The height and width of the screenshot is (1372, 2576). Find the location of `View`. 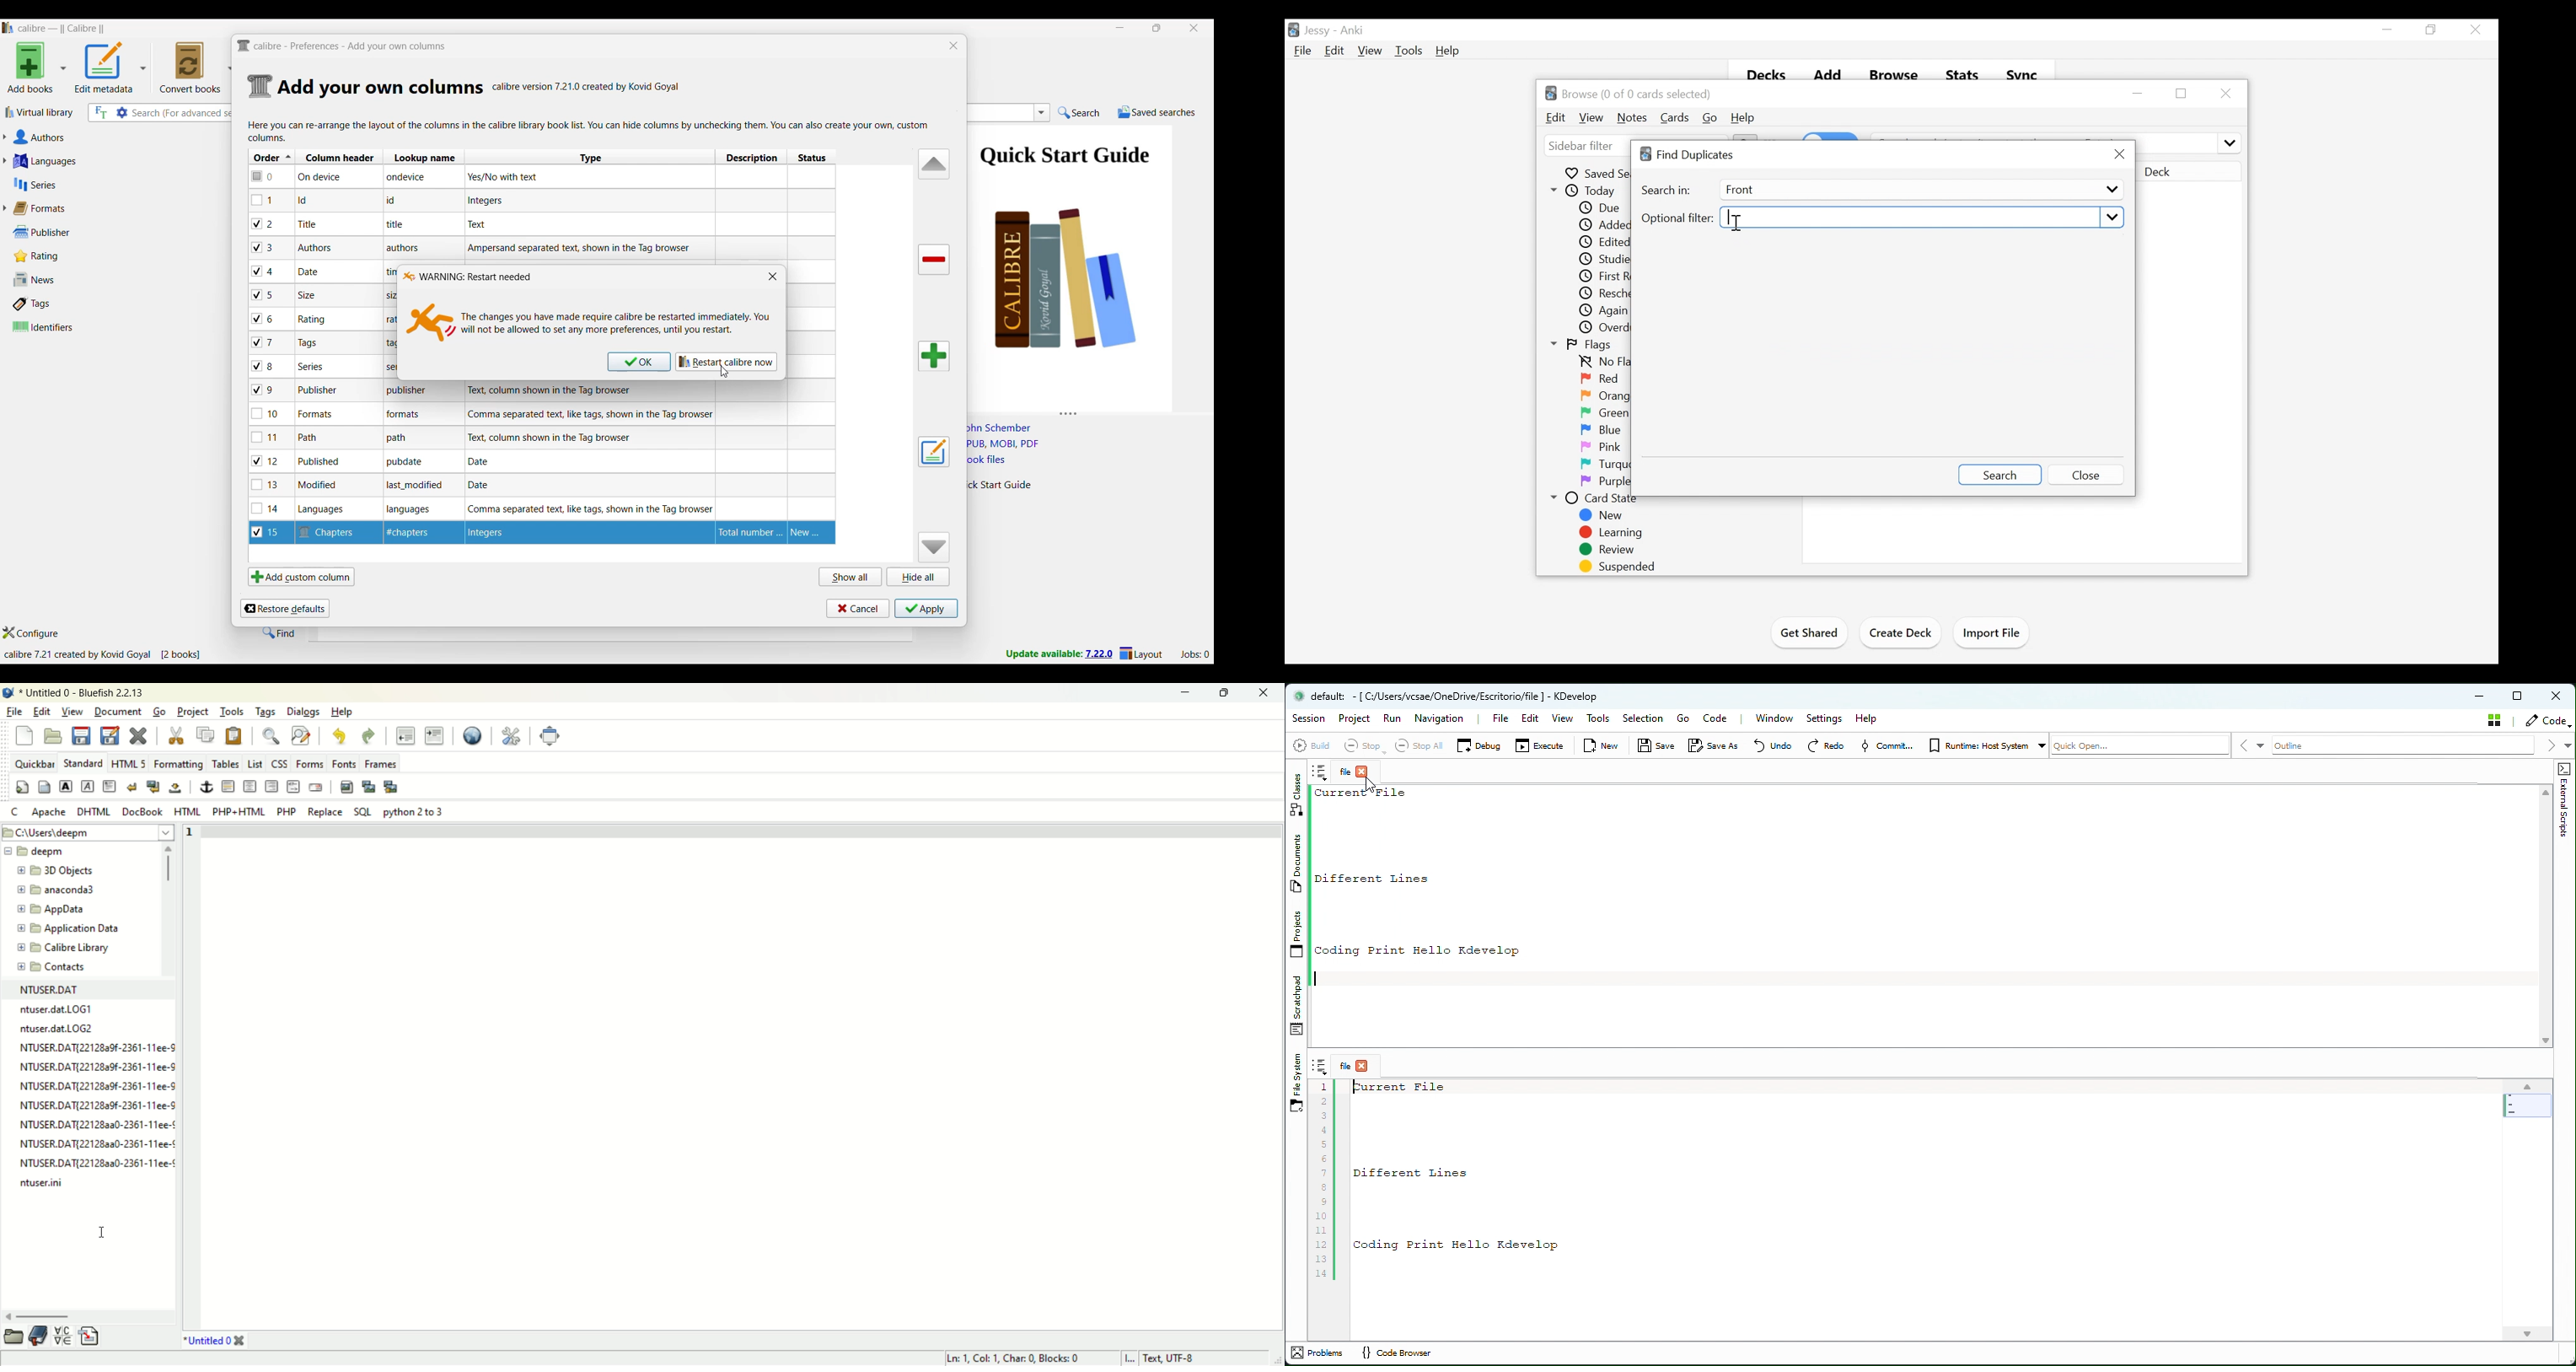

View is located at coordinates (1593, 118).